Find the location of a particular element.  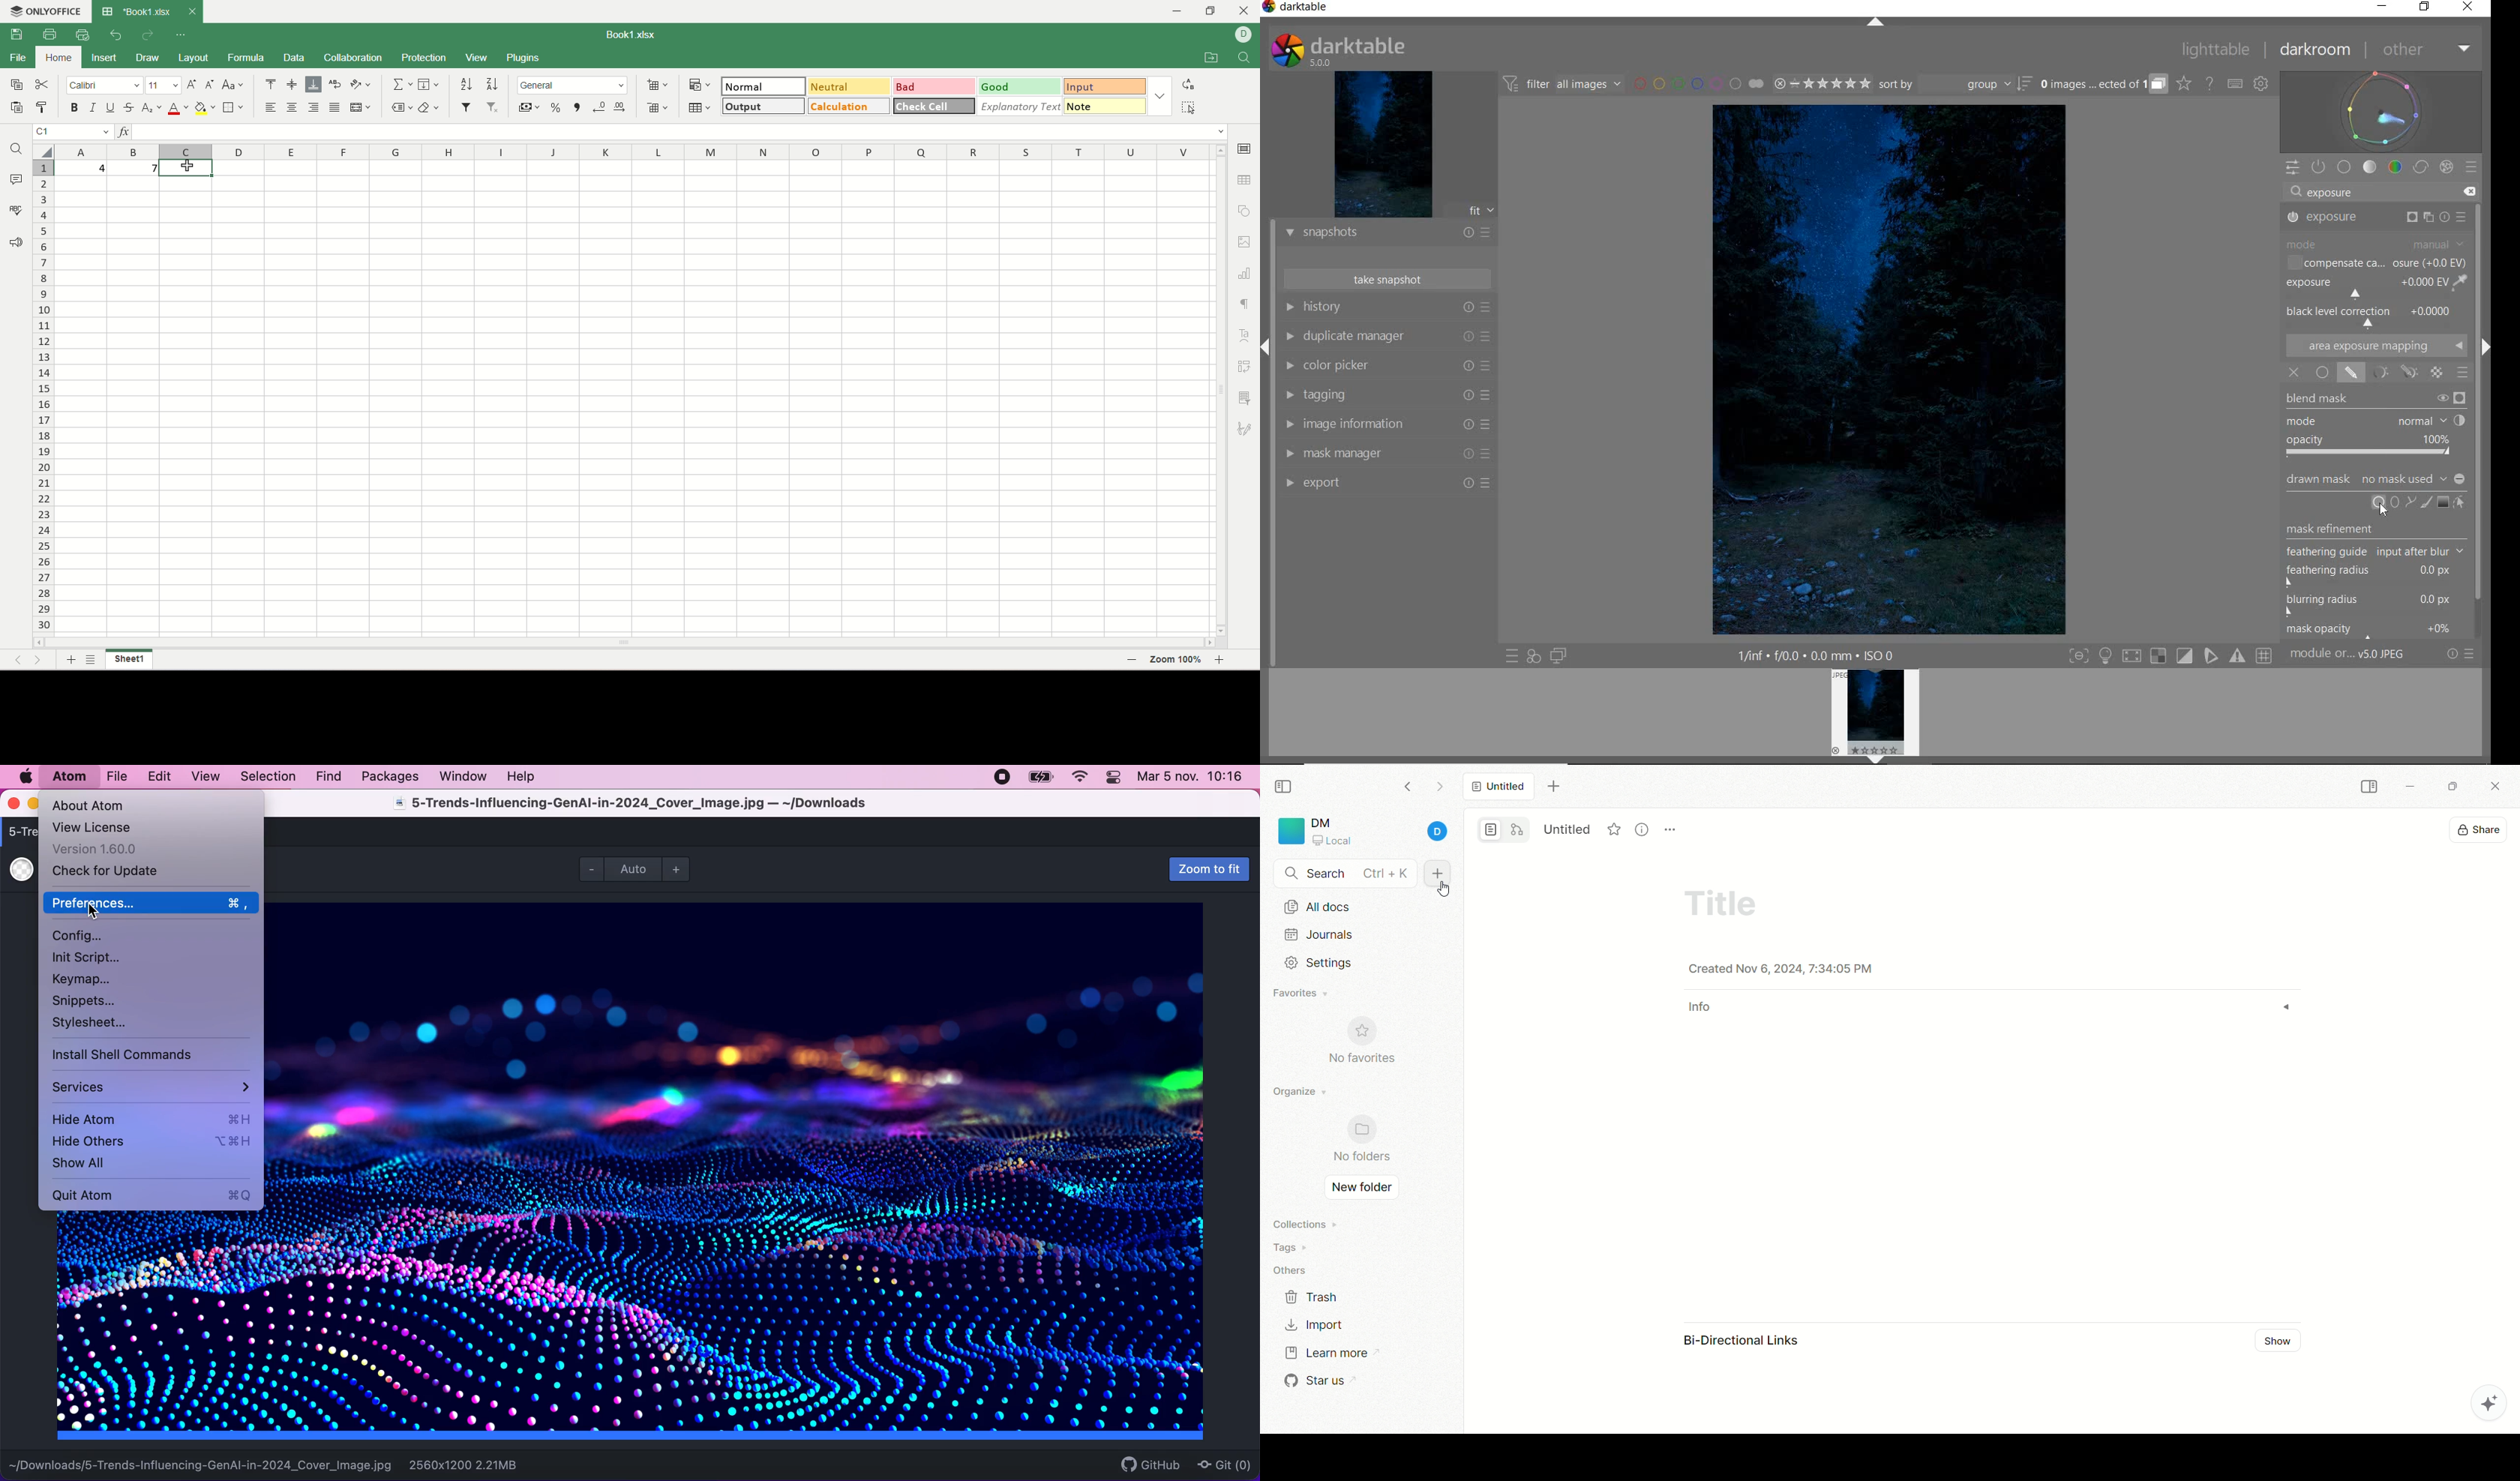

collapse sidebar is located at coordinates (1287, 785).